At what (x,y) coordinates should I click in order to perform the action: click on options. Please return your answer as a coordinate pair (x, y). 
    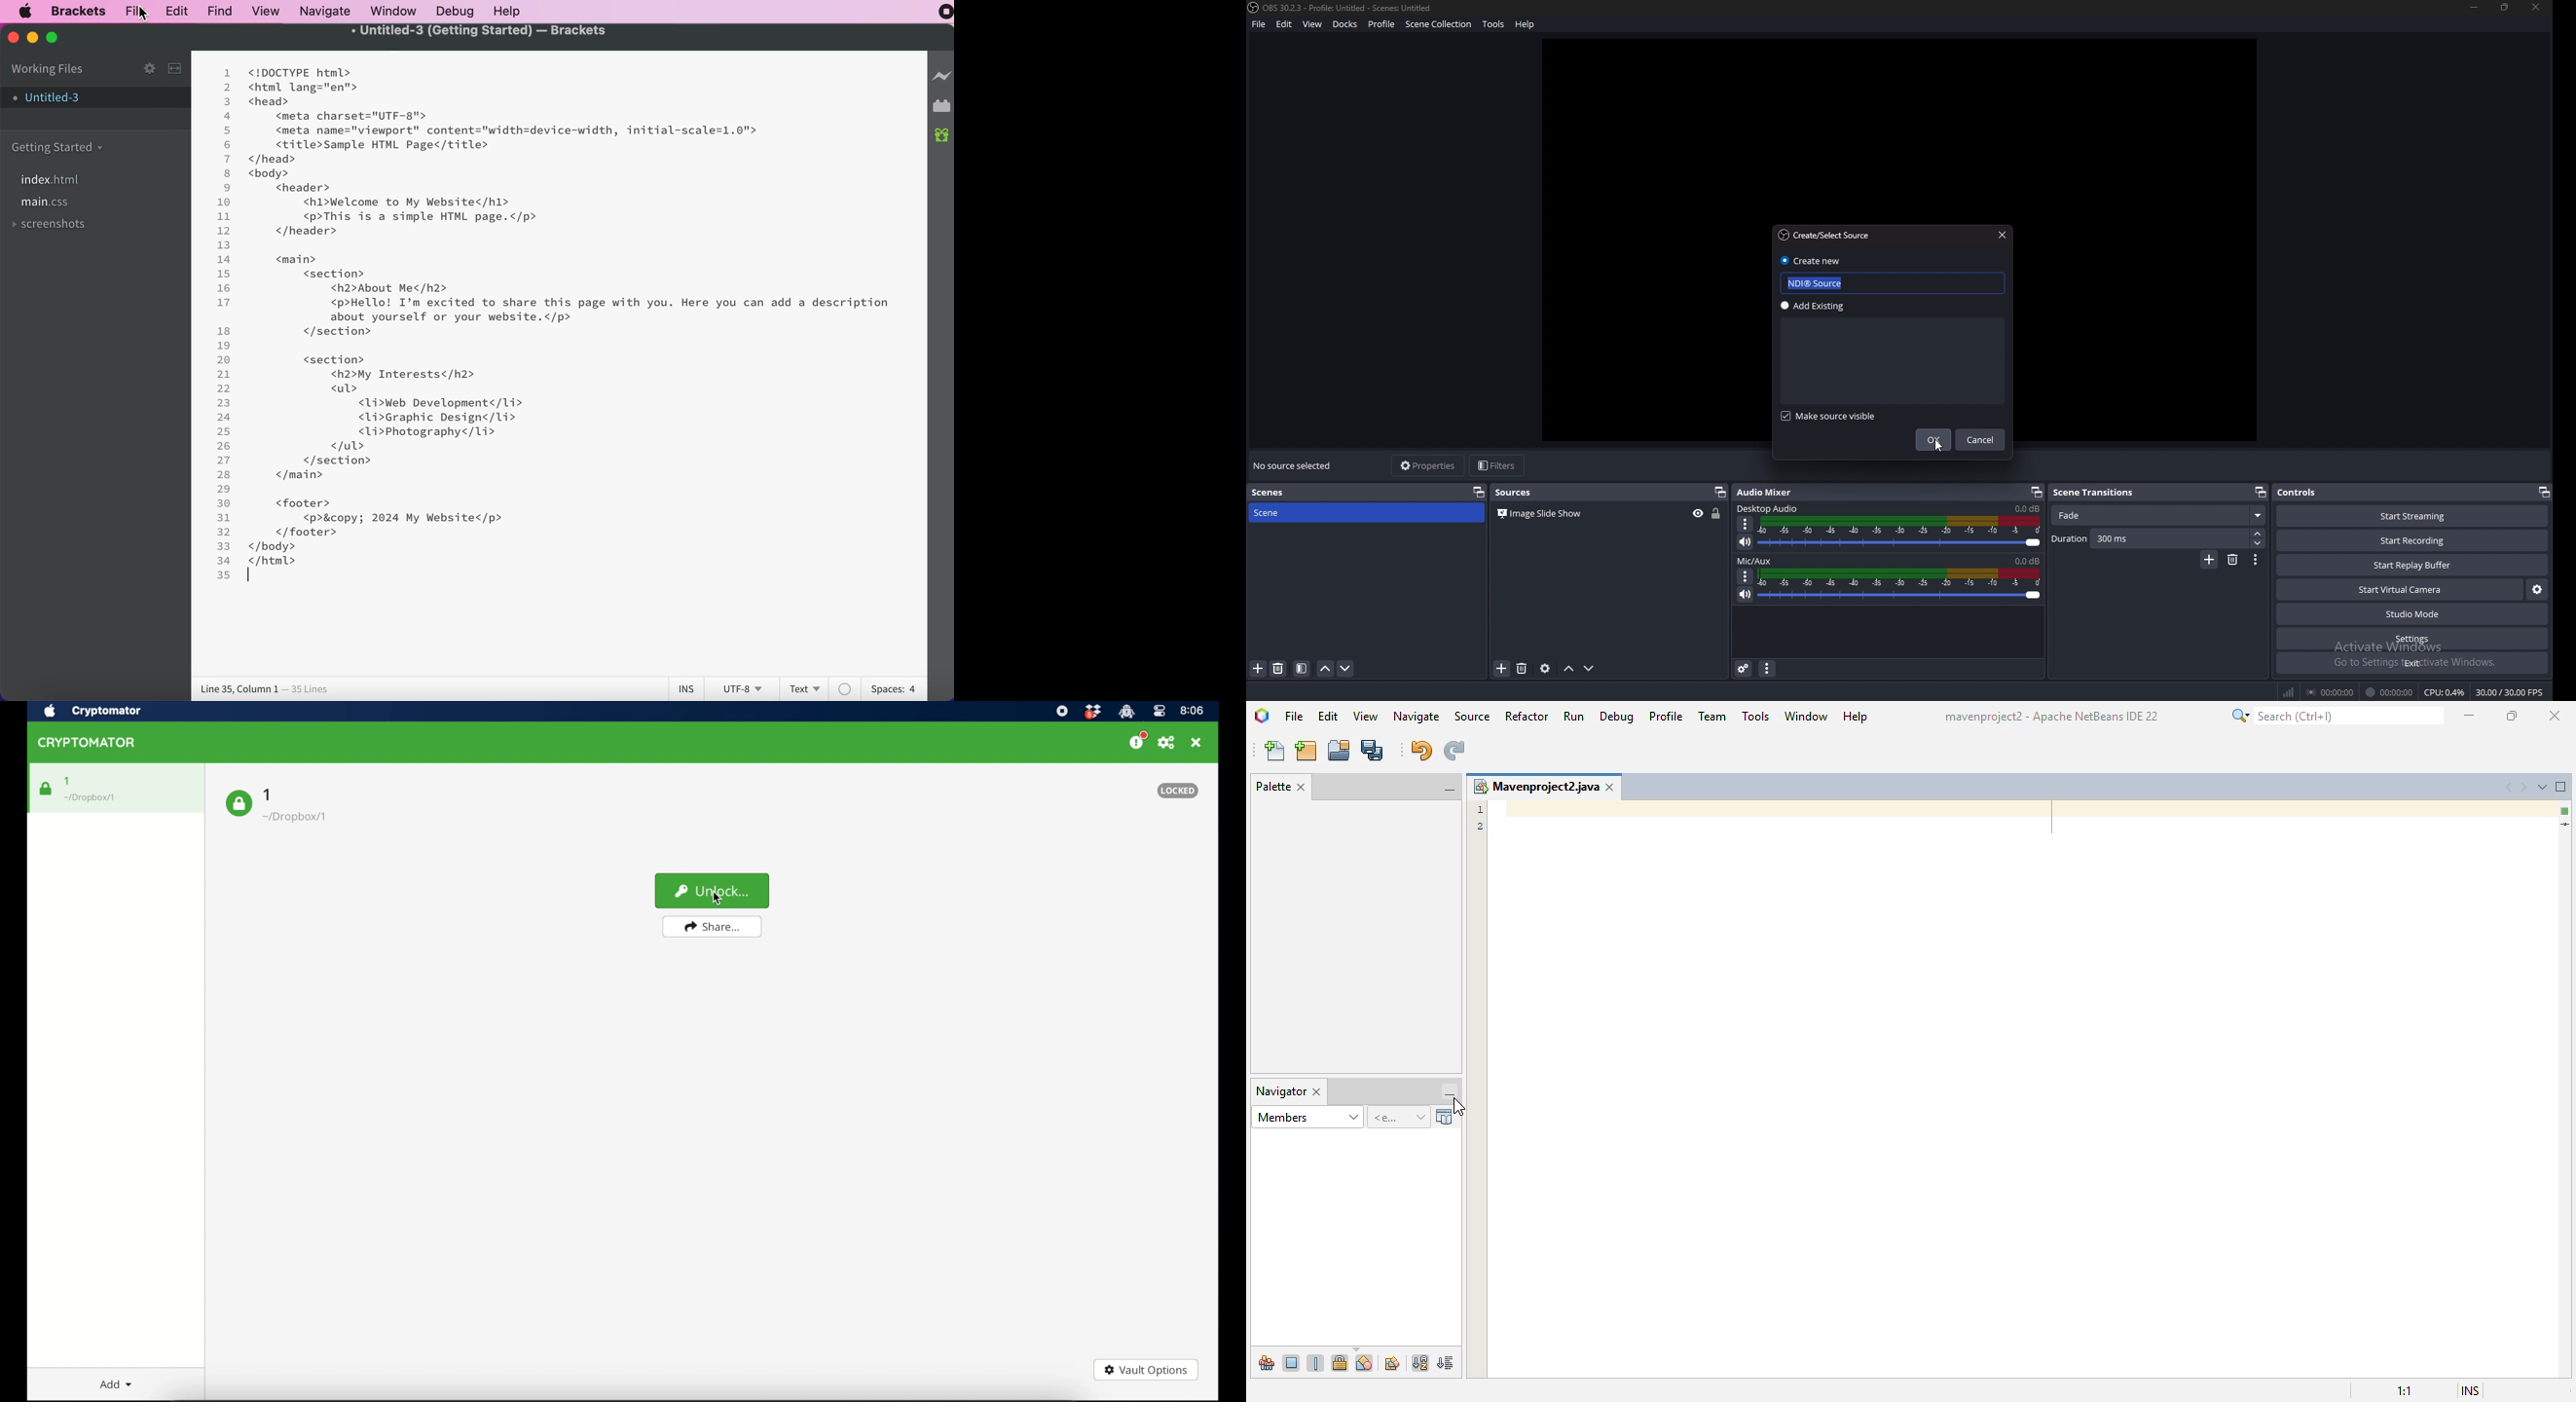
    Looking at the image, I should click on (1745, 524).